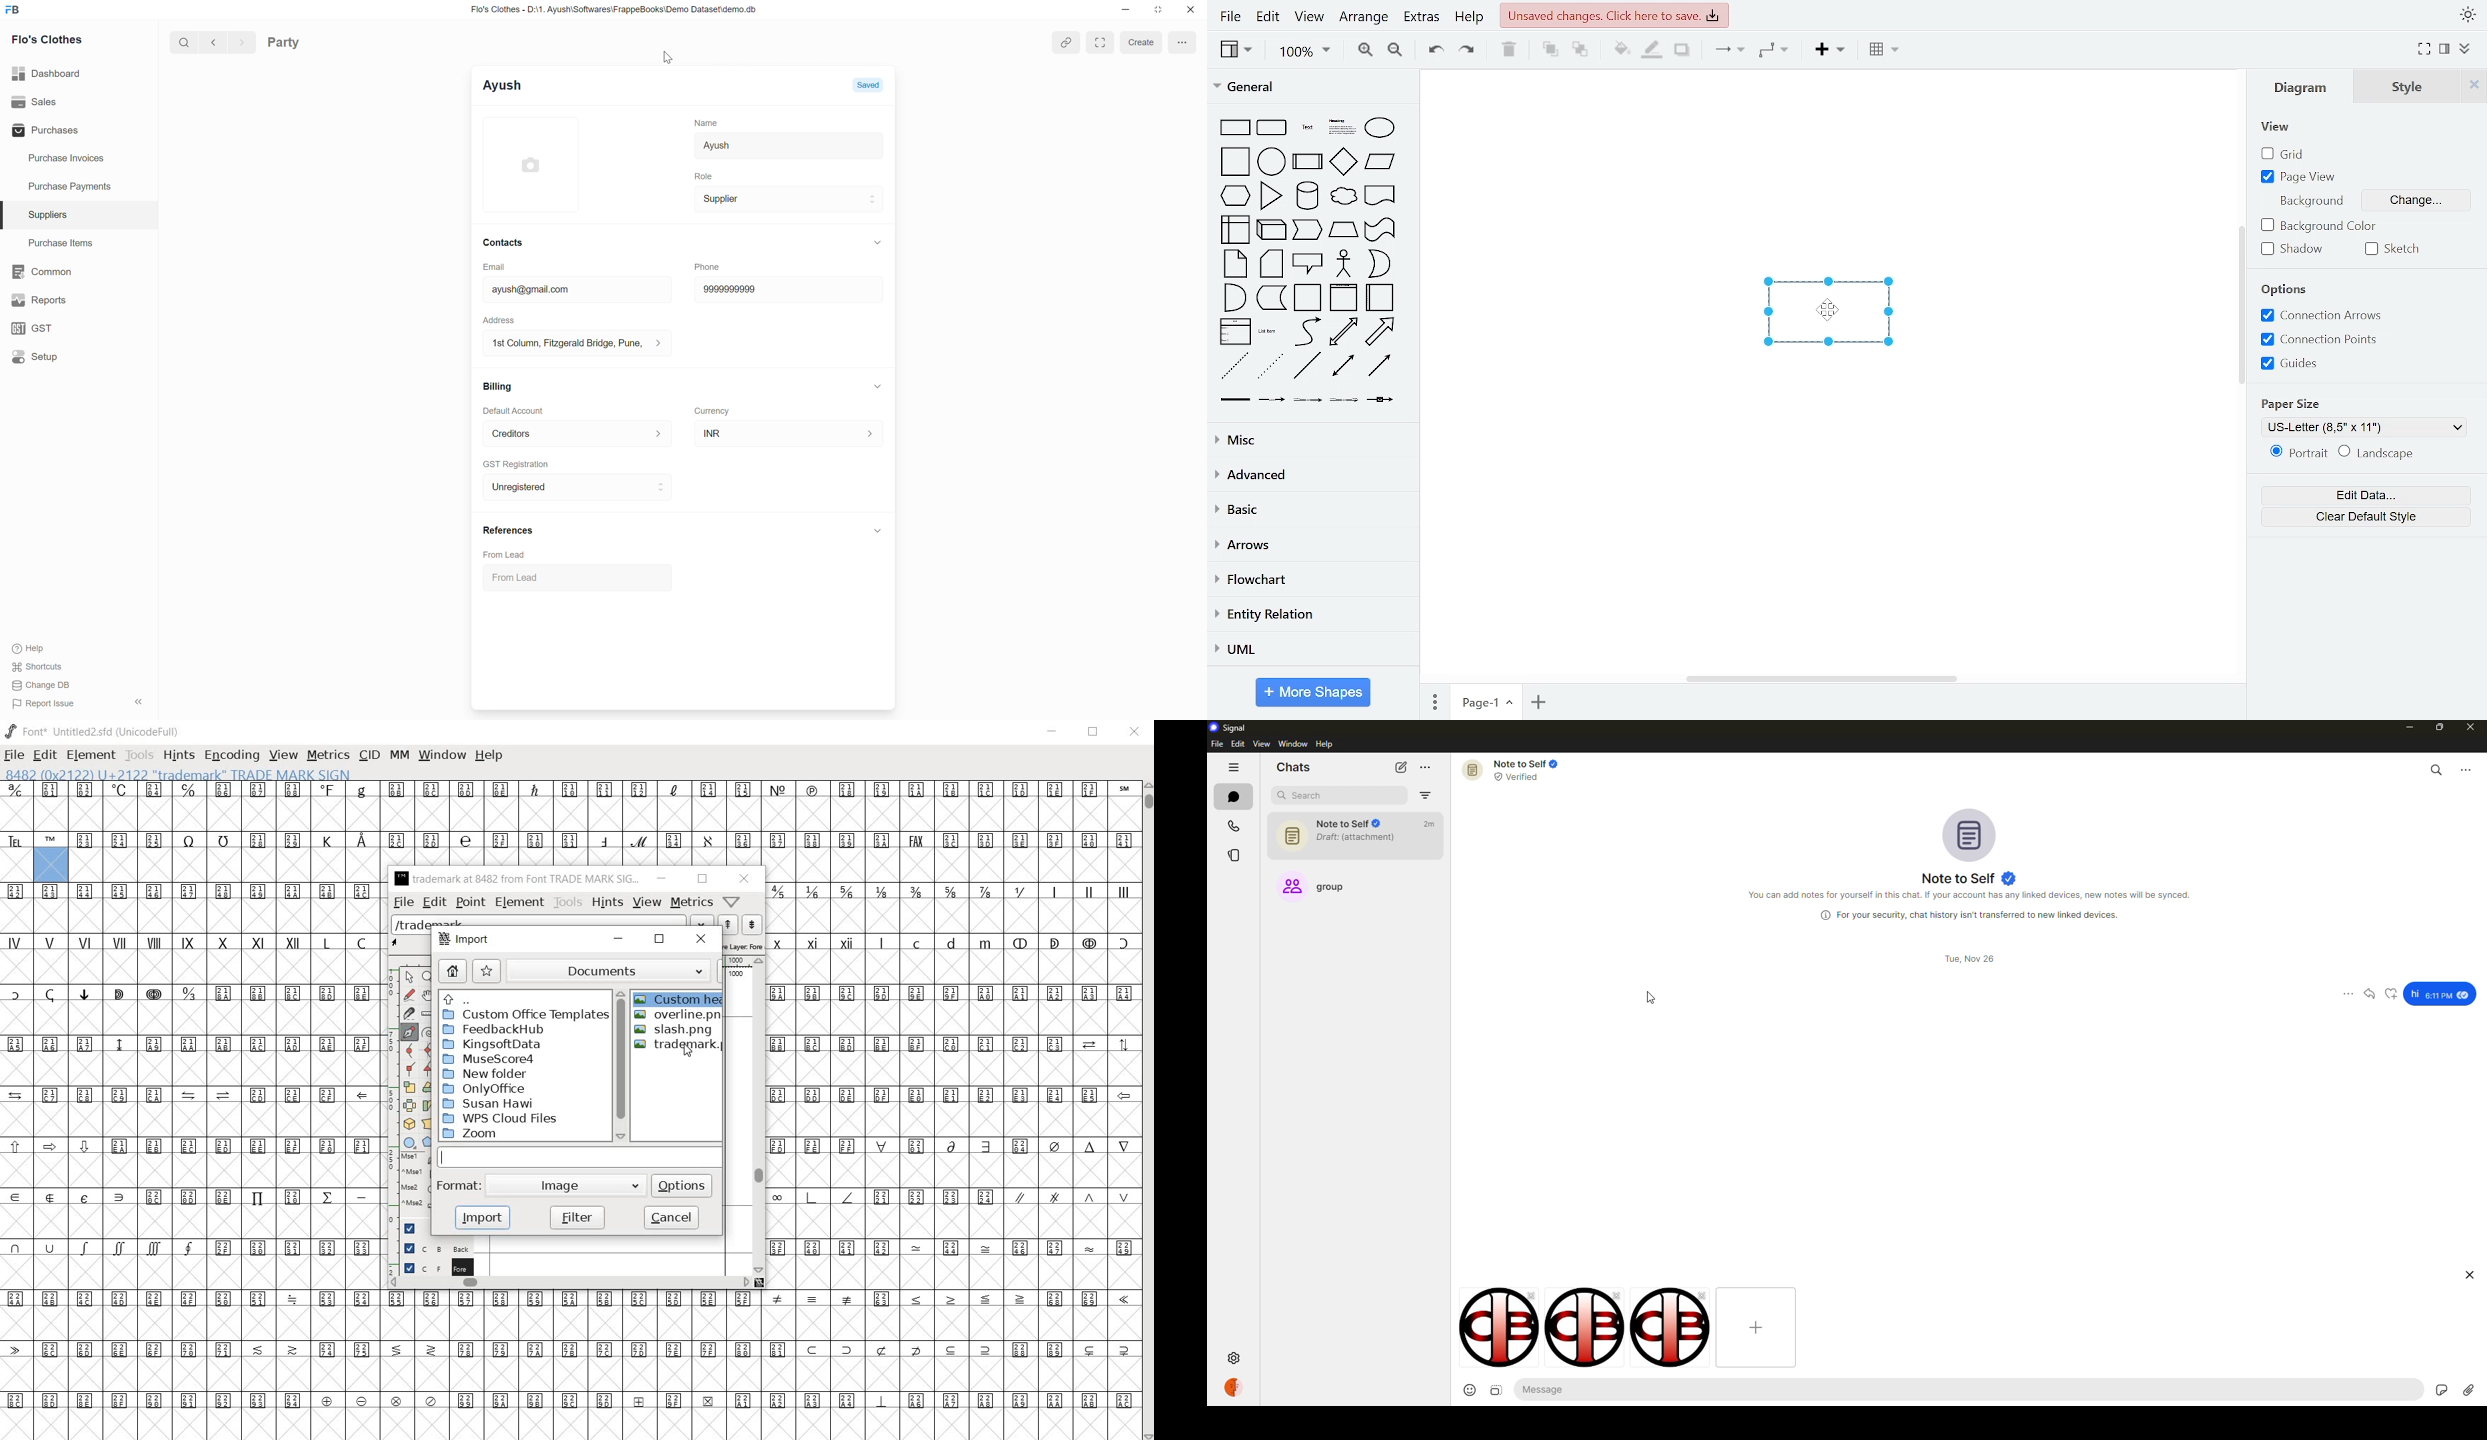 Image resolution: width=2492 pixels, height=1456 pixels. I want to click on Setup, so click(78, 357).